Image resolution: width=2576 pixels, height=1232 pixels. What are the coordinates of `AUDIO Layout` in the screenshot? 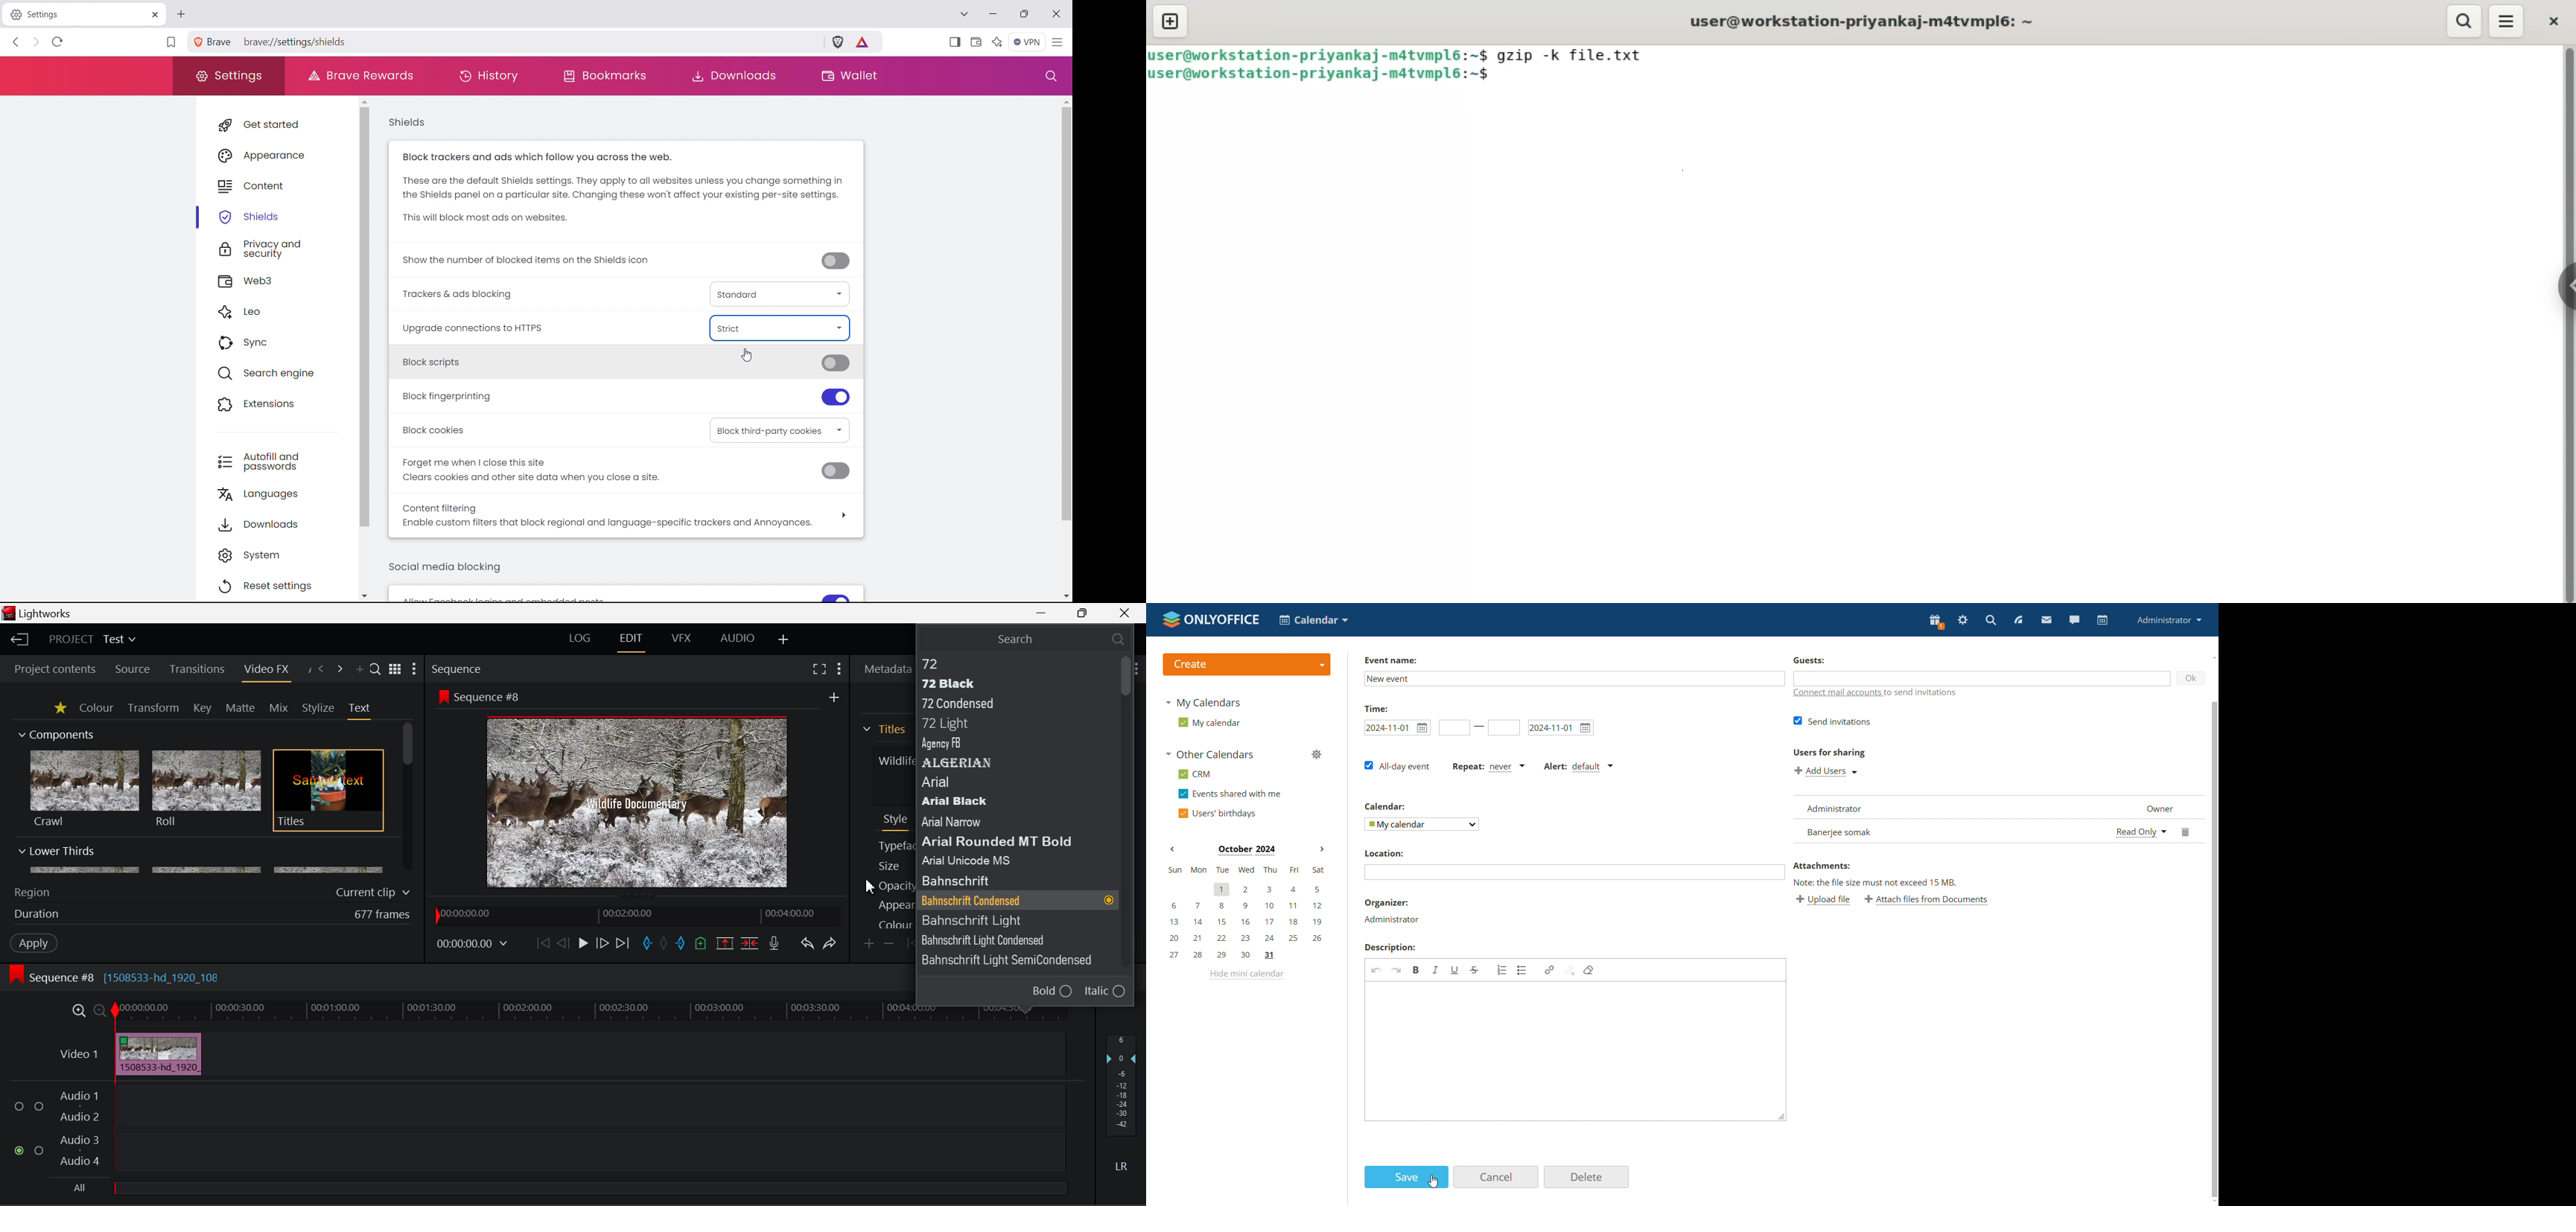 It's located at (737, 639).